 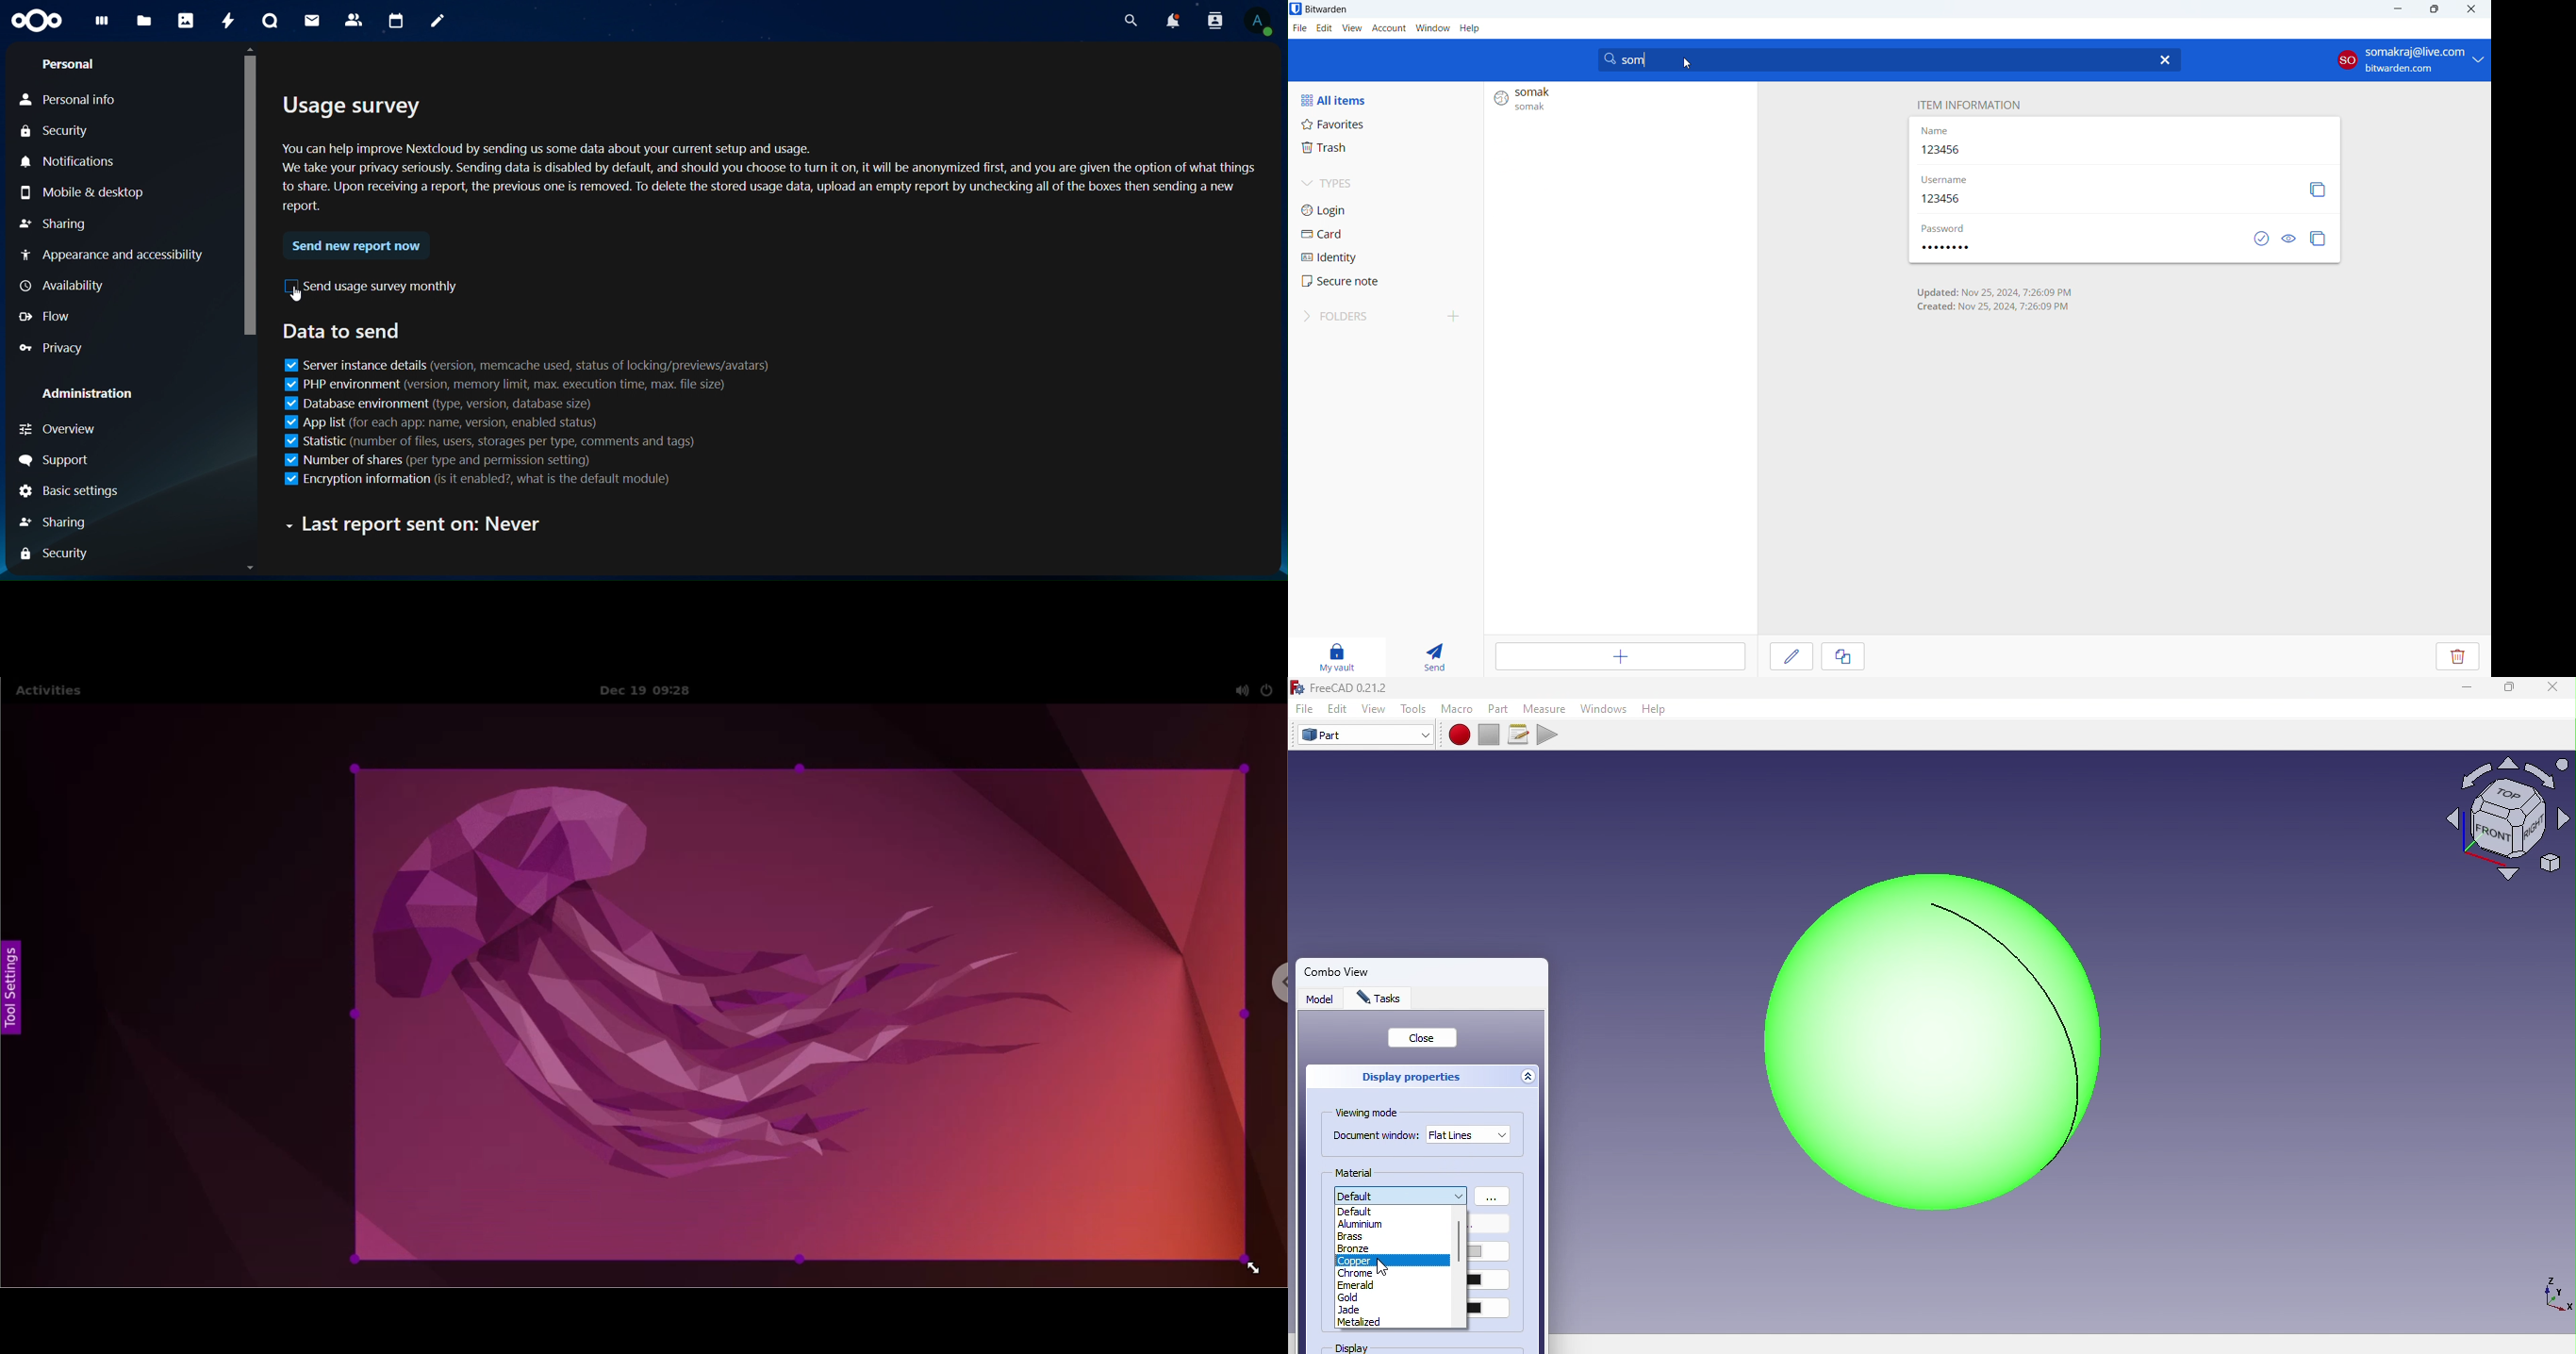 What do you see at coordinates (1603, 709) in the screenshot?
I see `Windows` at bounding box center [1603, 709].